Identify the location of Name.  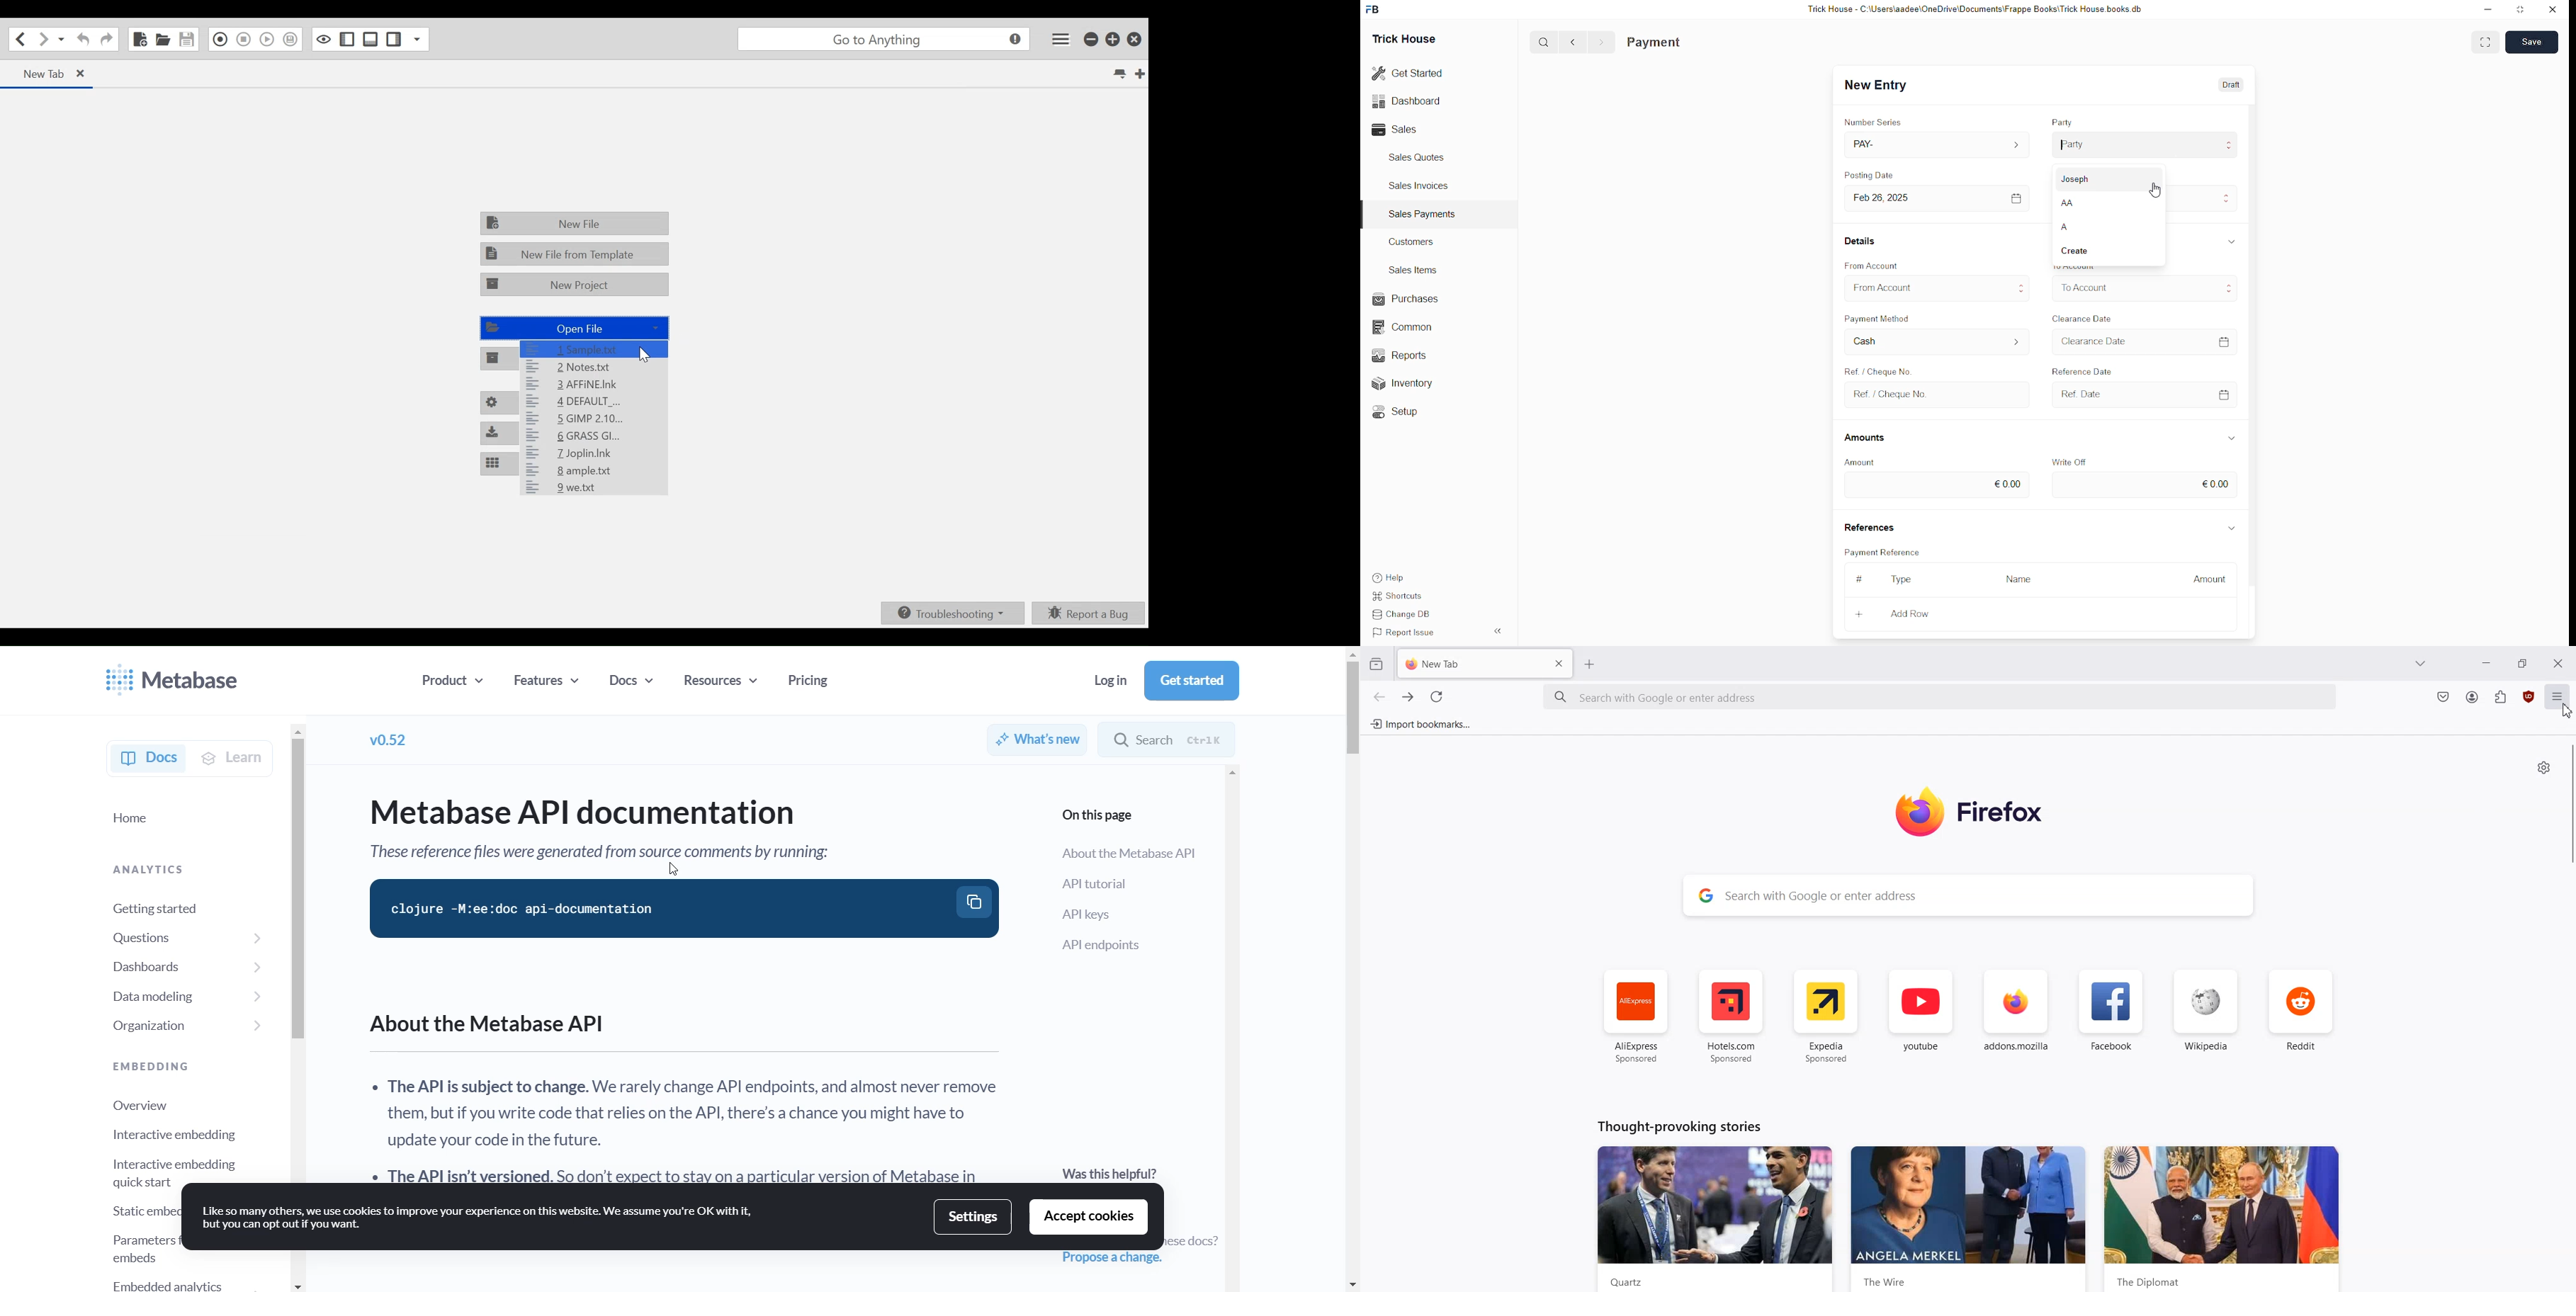
(2023, 581).